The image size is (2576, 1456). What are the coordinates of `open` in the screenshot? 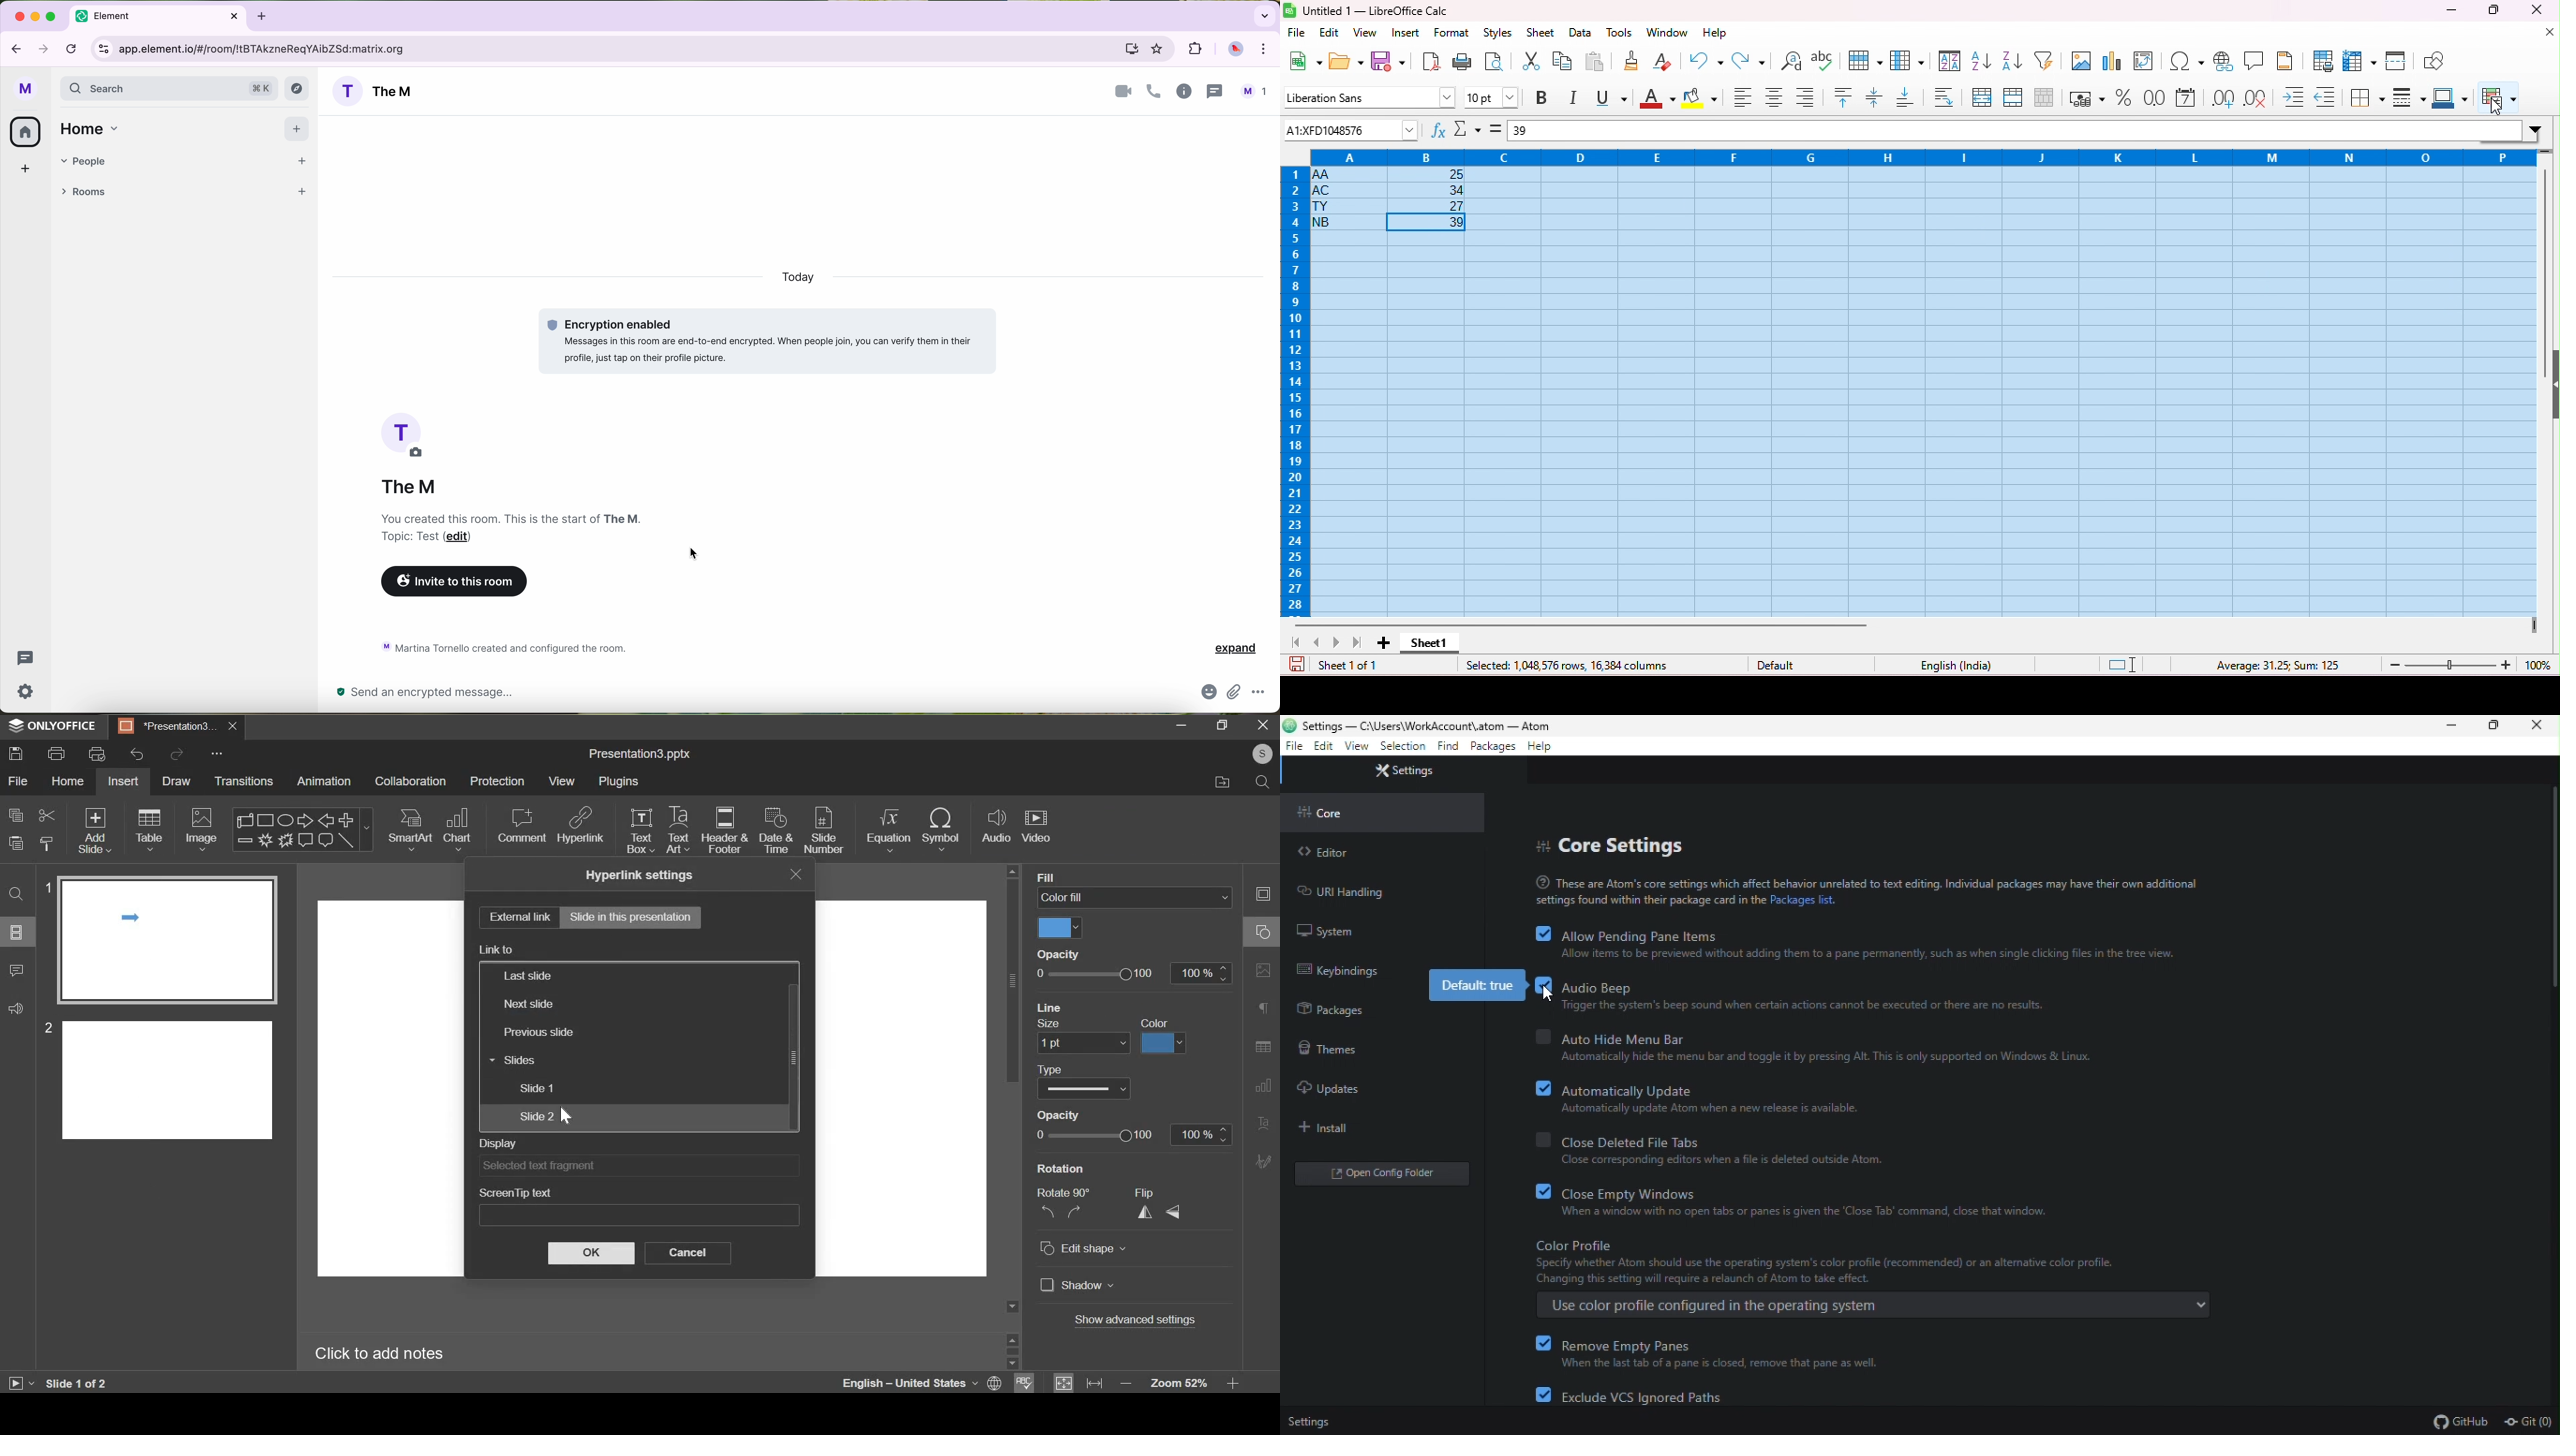 It's located at (1348, 60).